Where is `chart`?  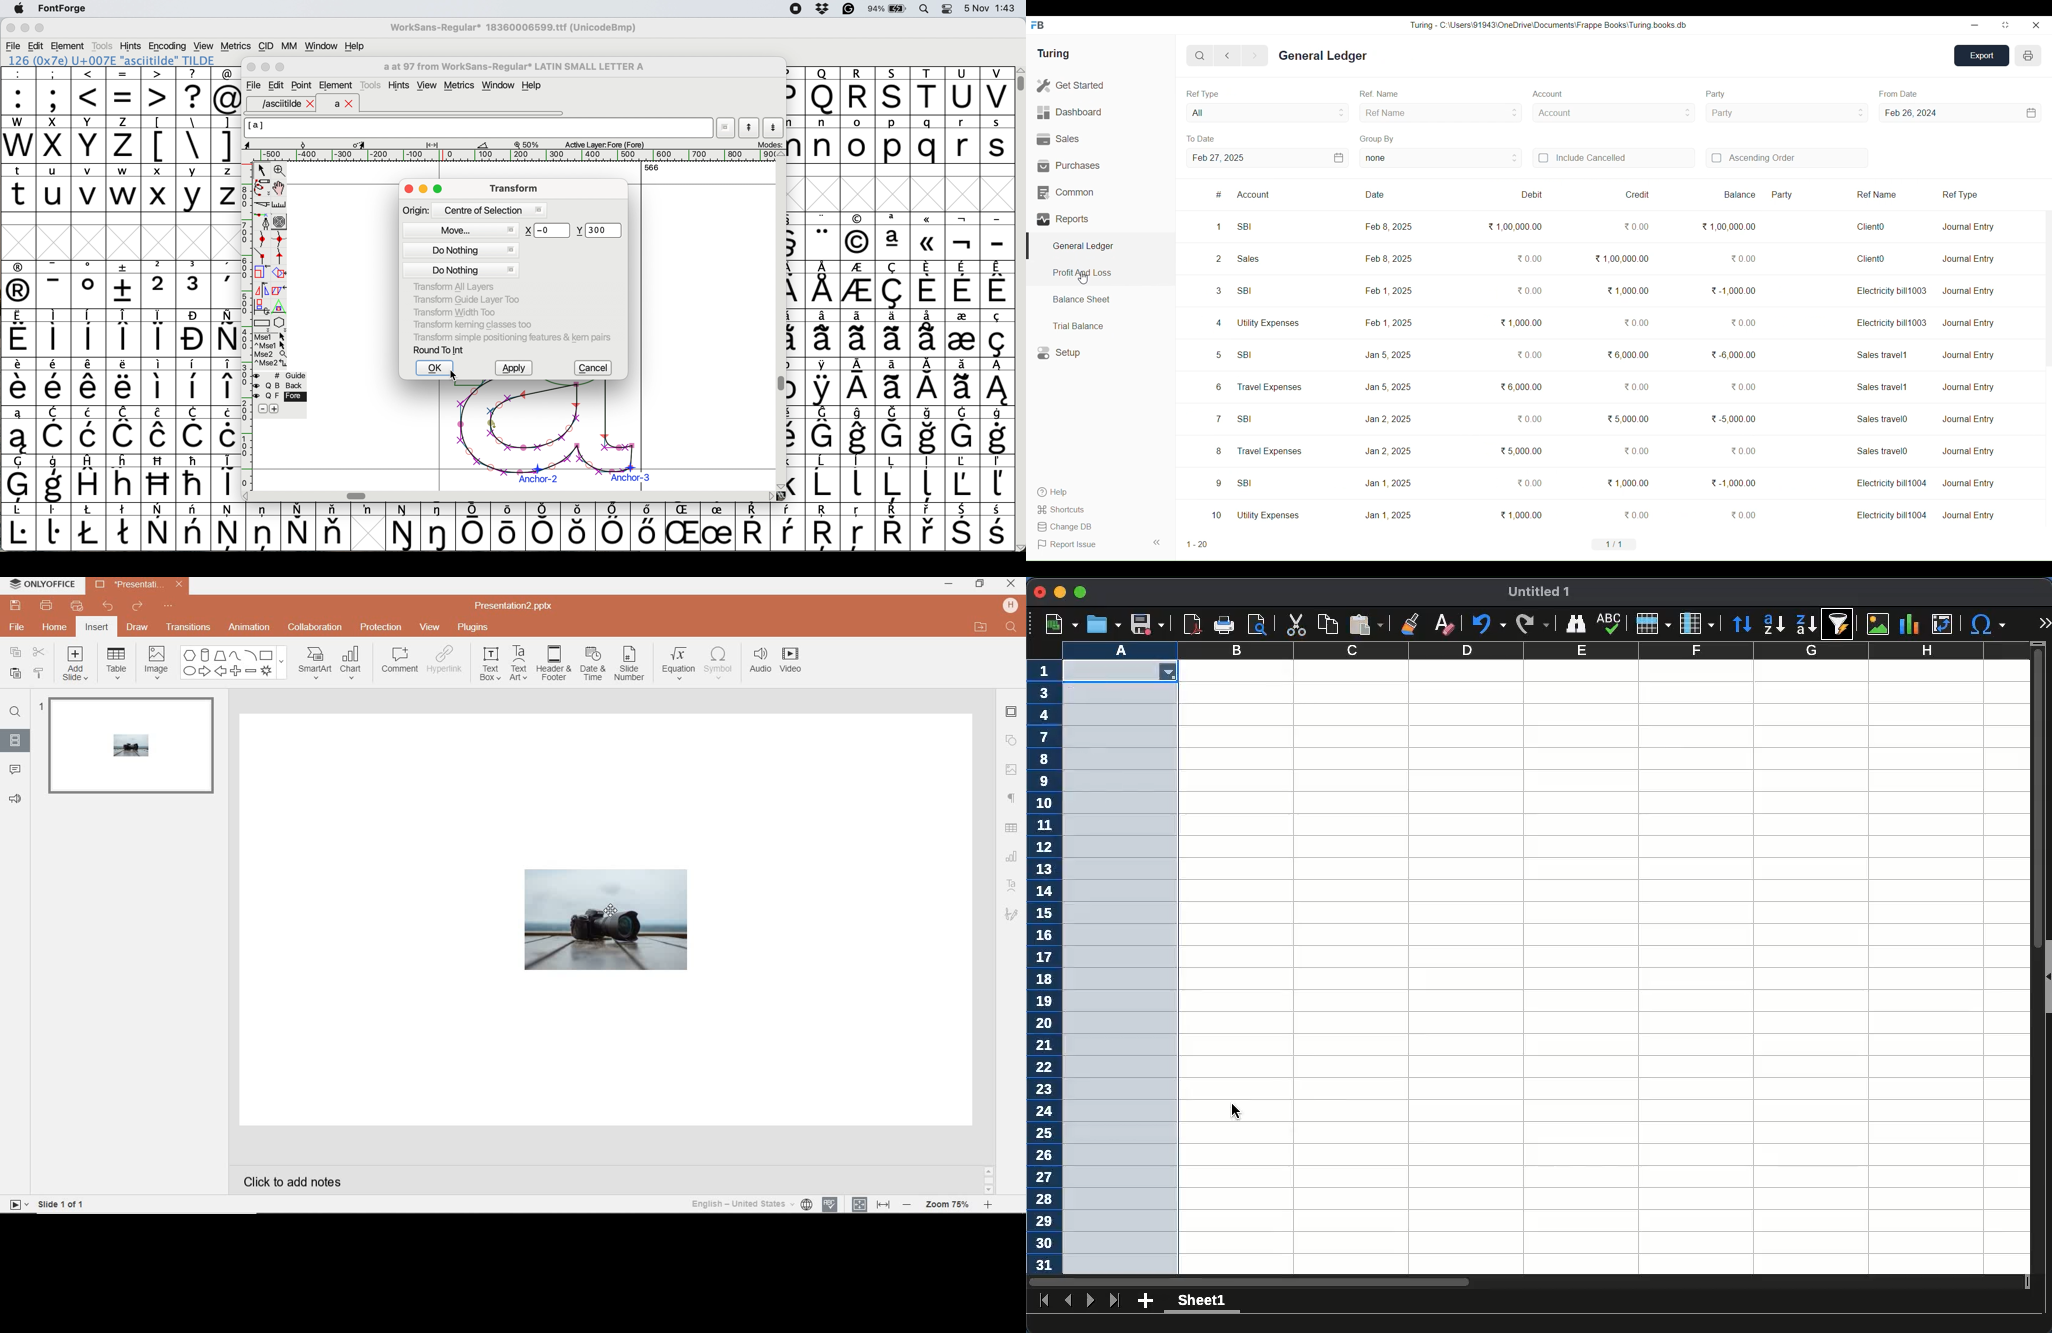 chart is located at coordinates (1909, 624).